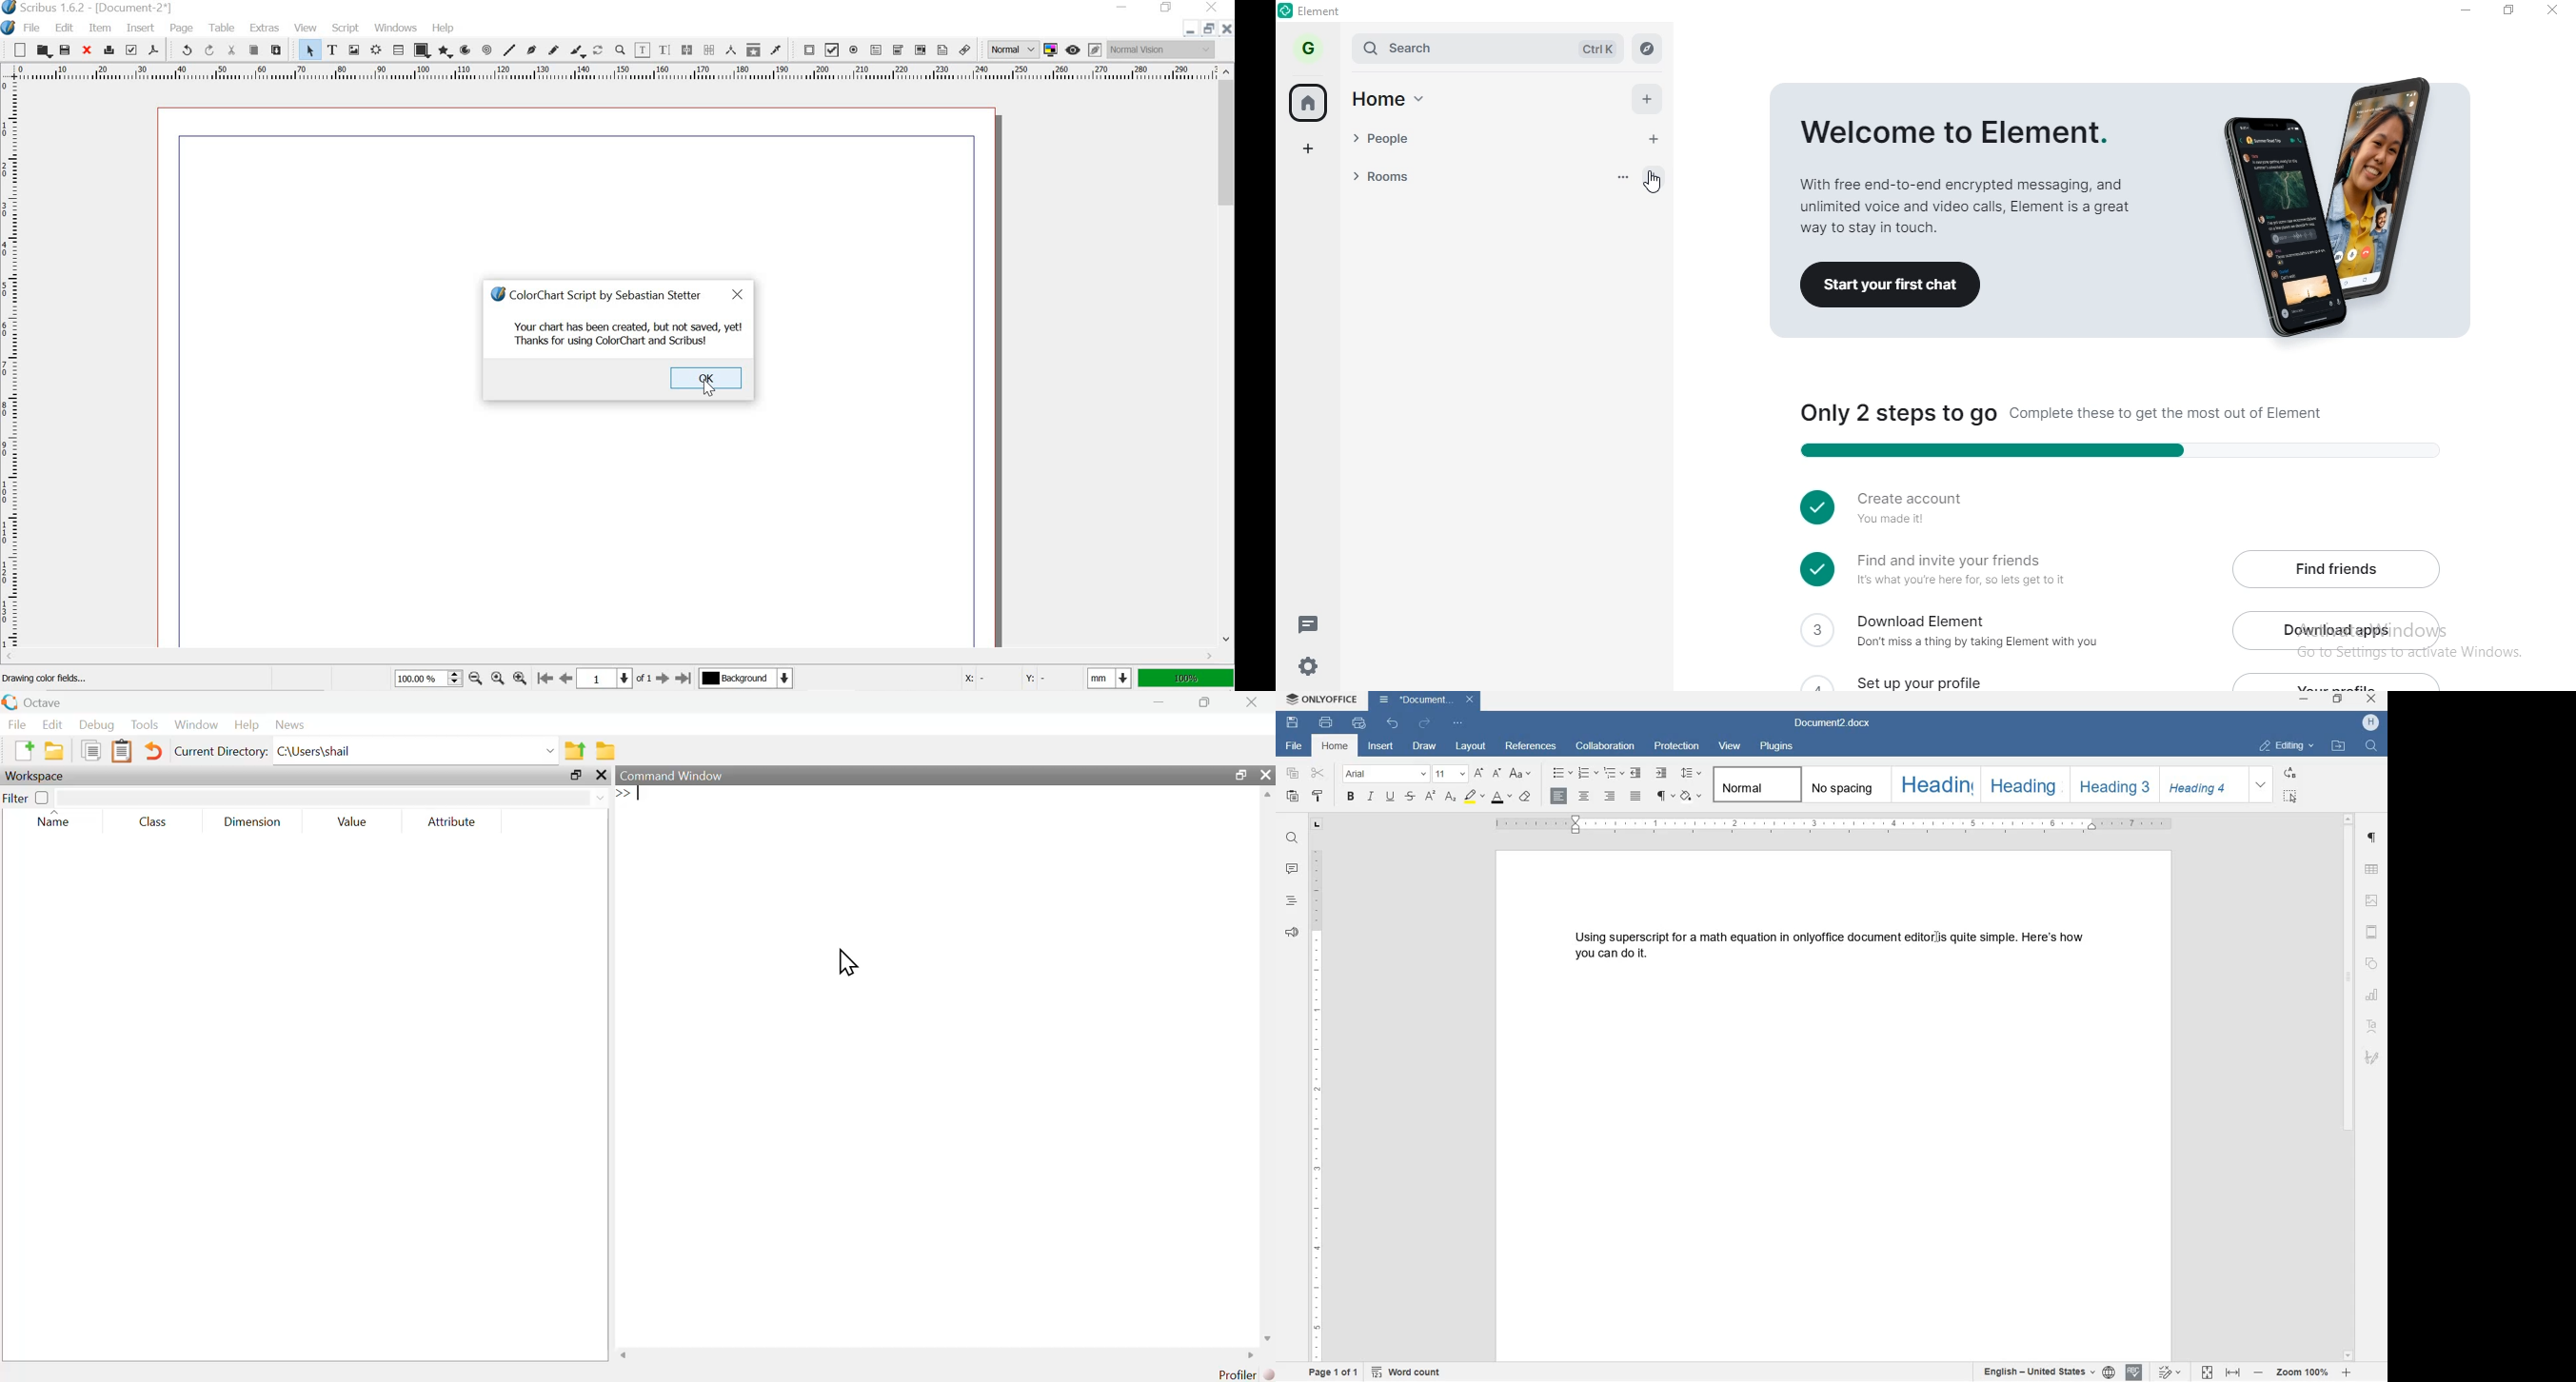 Image resolution: width=2576 pixels, height=1400 pixels. I want to click on link annotation, so click(967, 50).